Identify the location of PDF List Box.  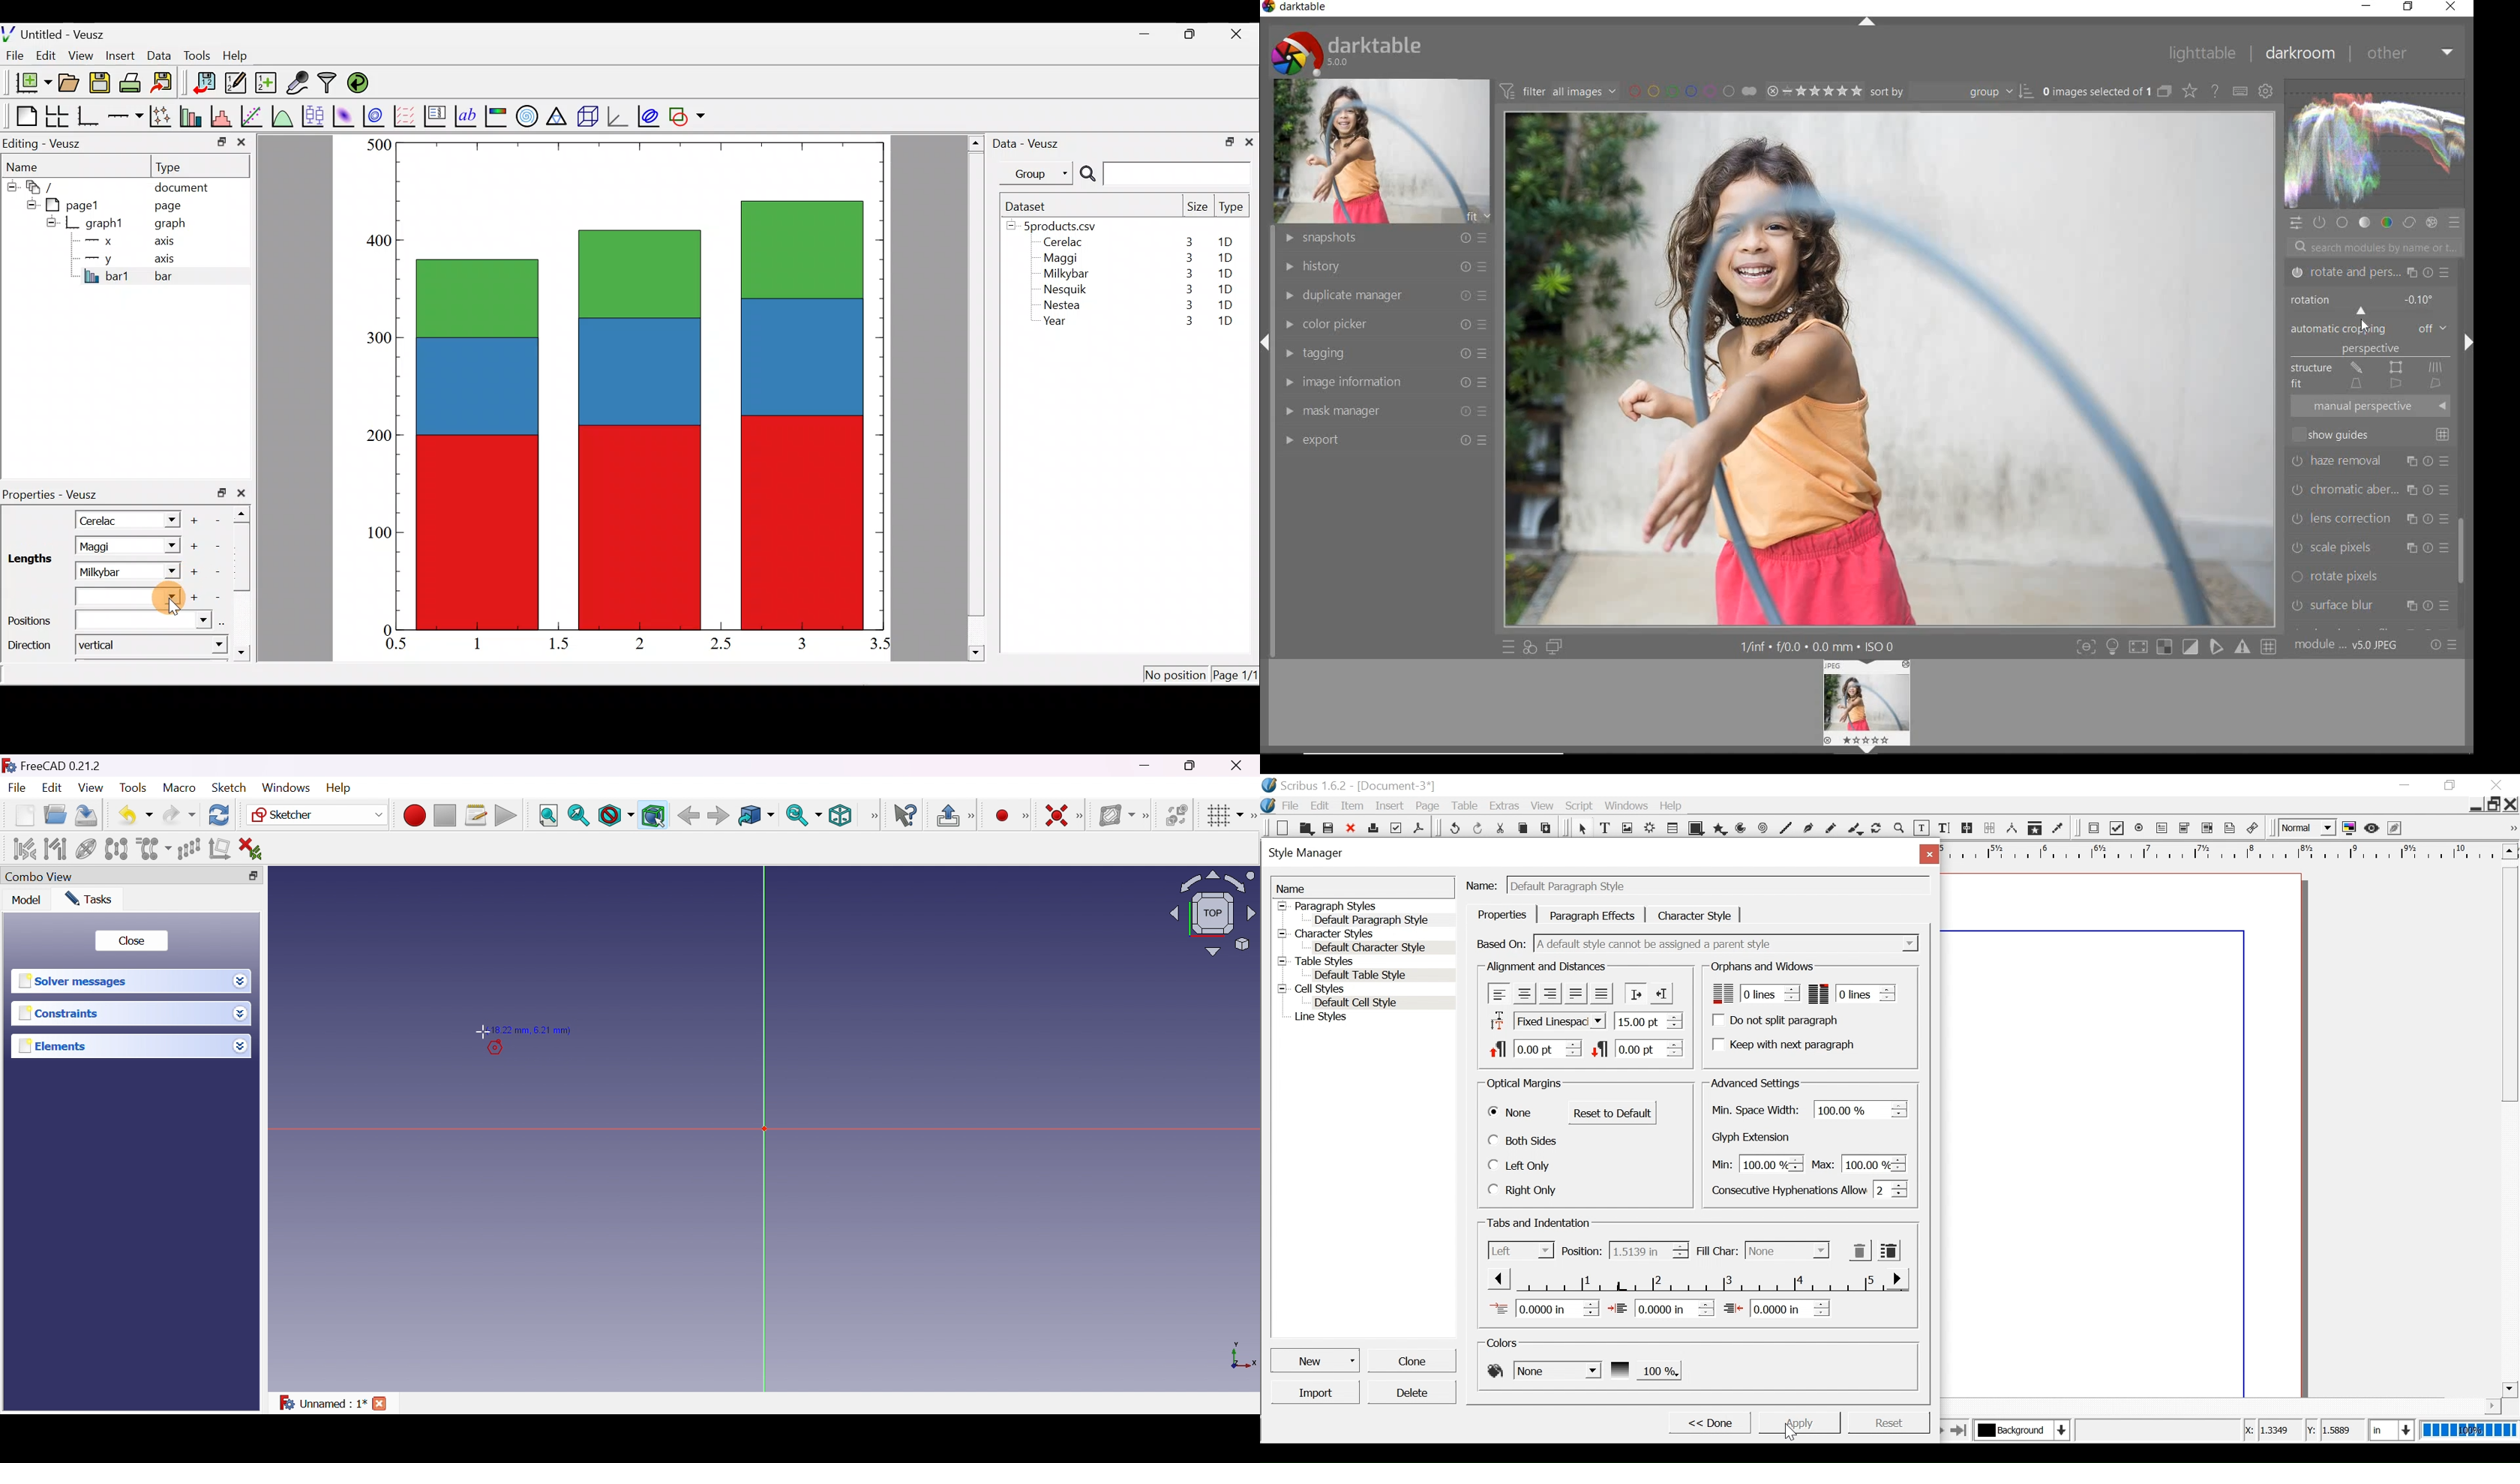
(2208, 828).